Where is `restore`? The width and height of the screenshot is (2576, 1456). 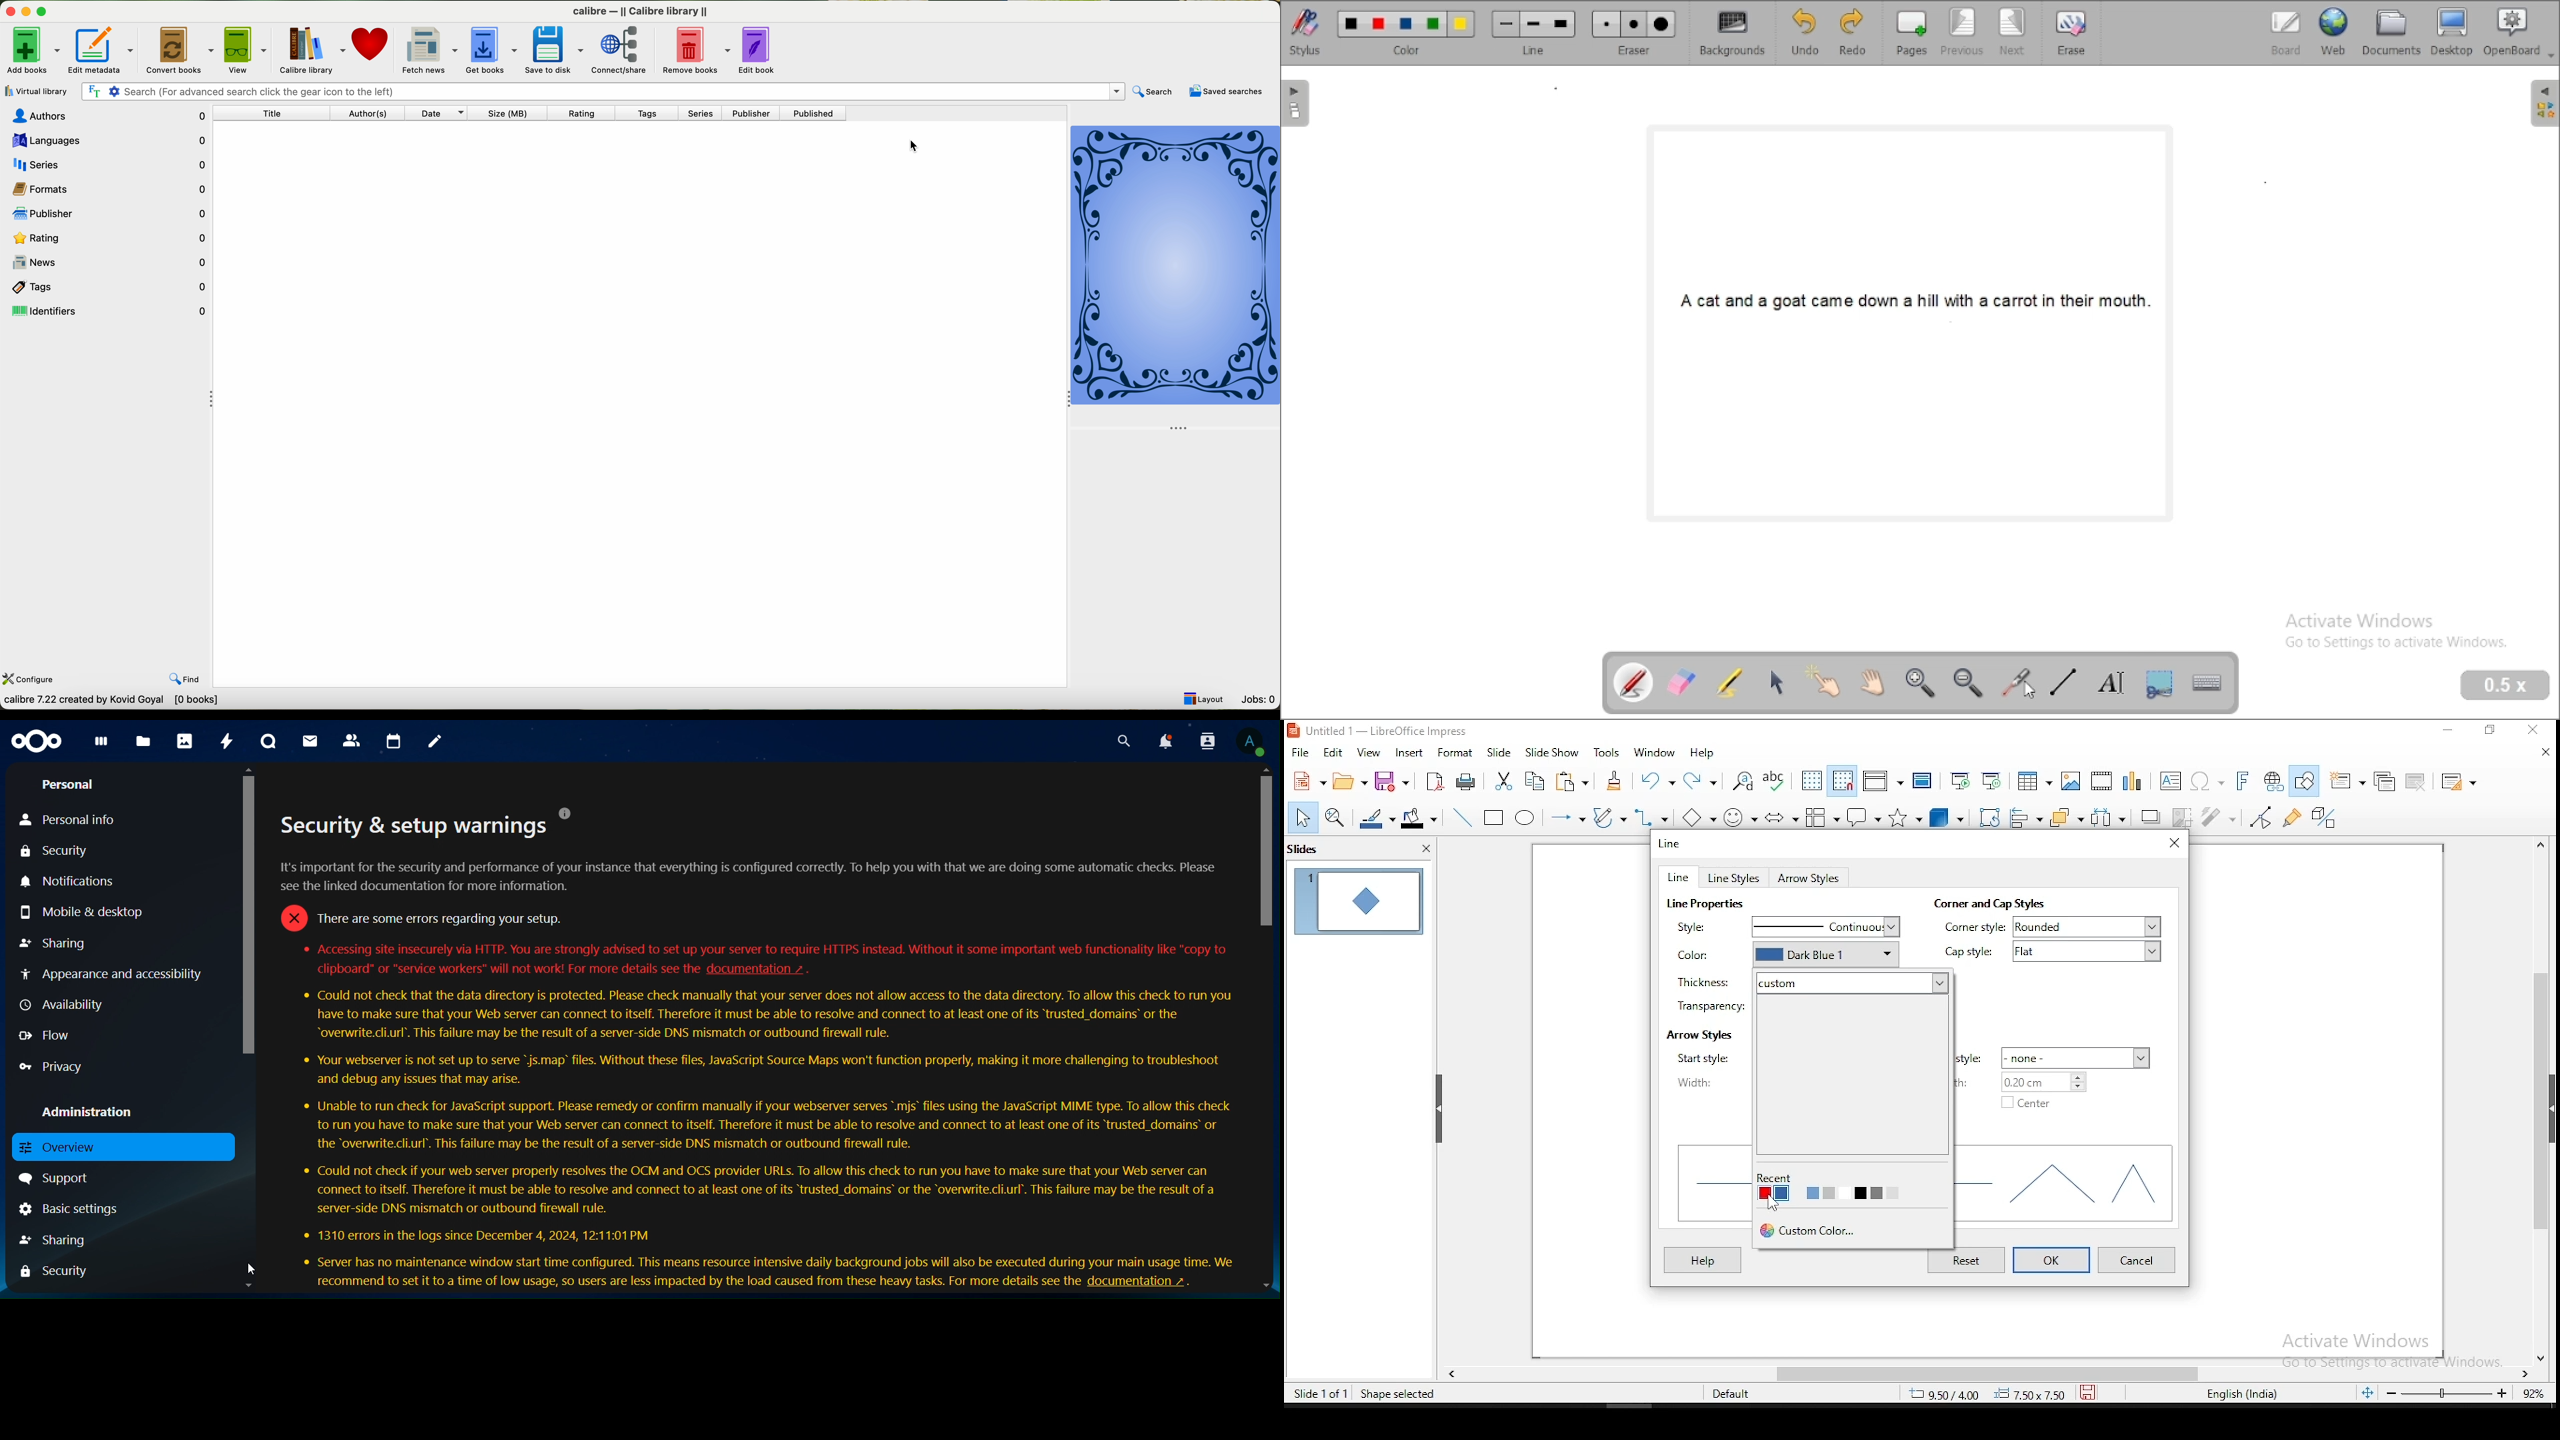
restore is located at coordinates (2489, 730).